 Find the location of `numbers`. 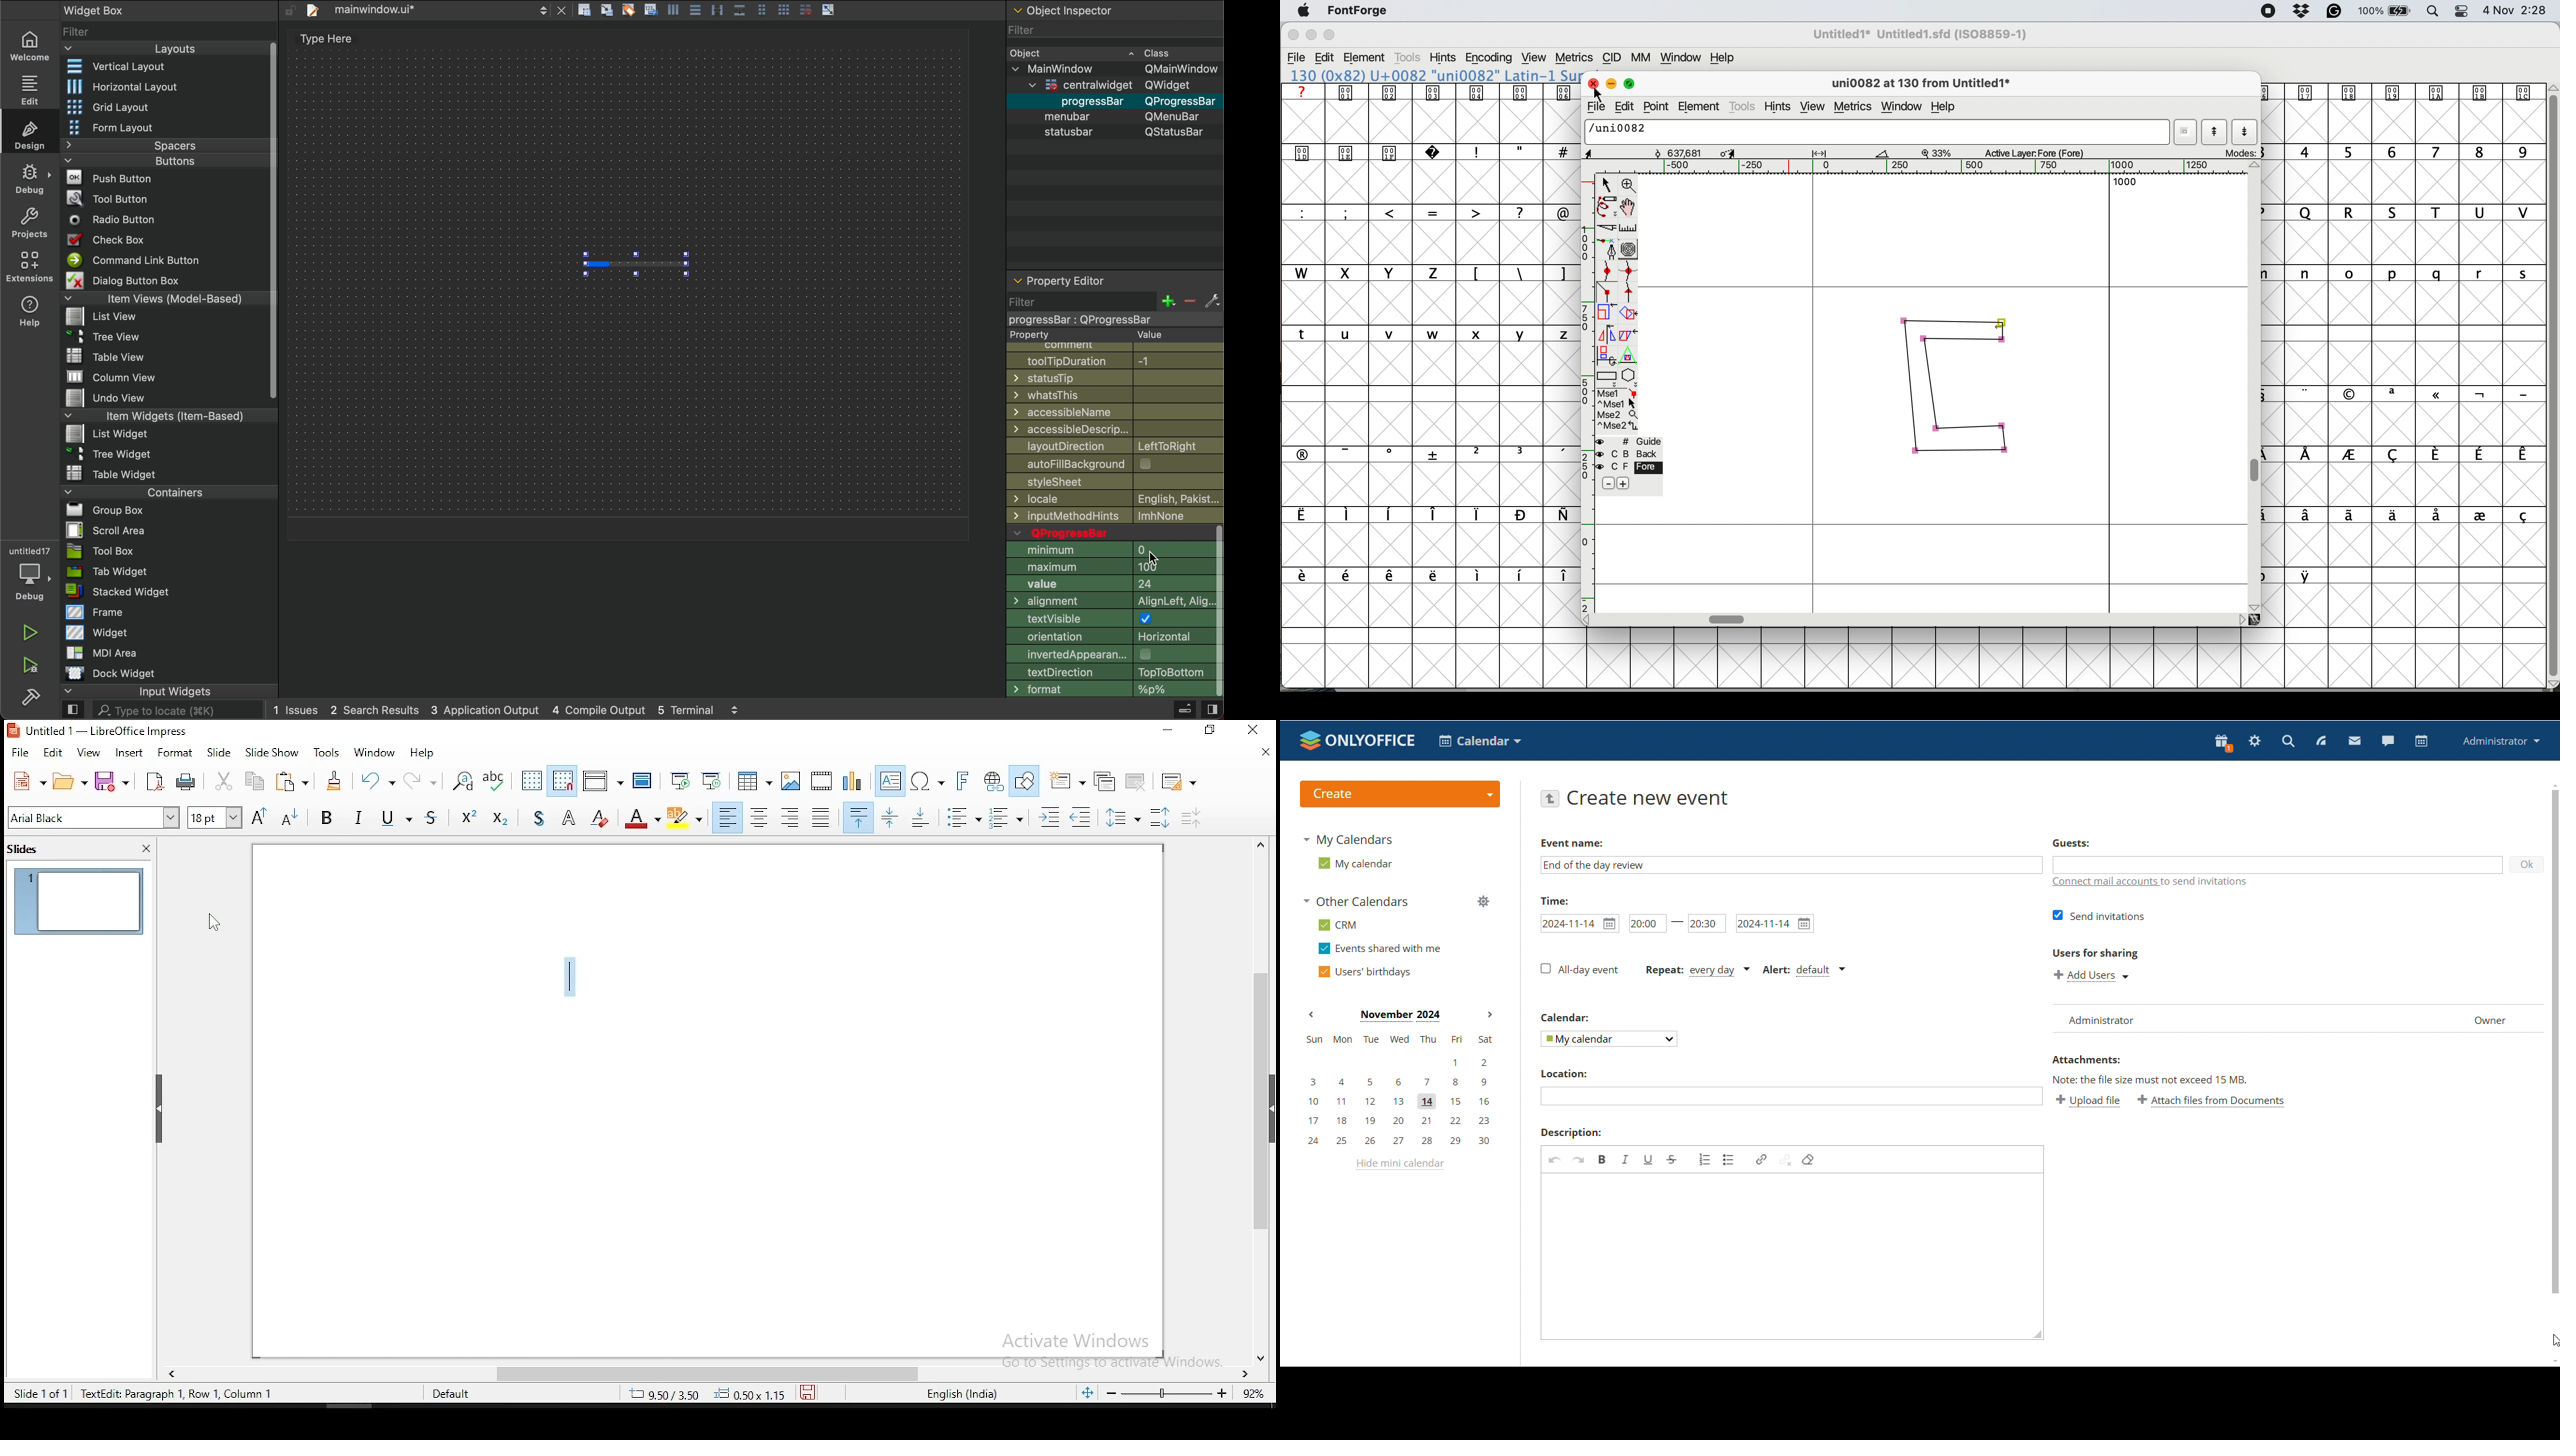

numbers is located at coordinates (2405, 151).